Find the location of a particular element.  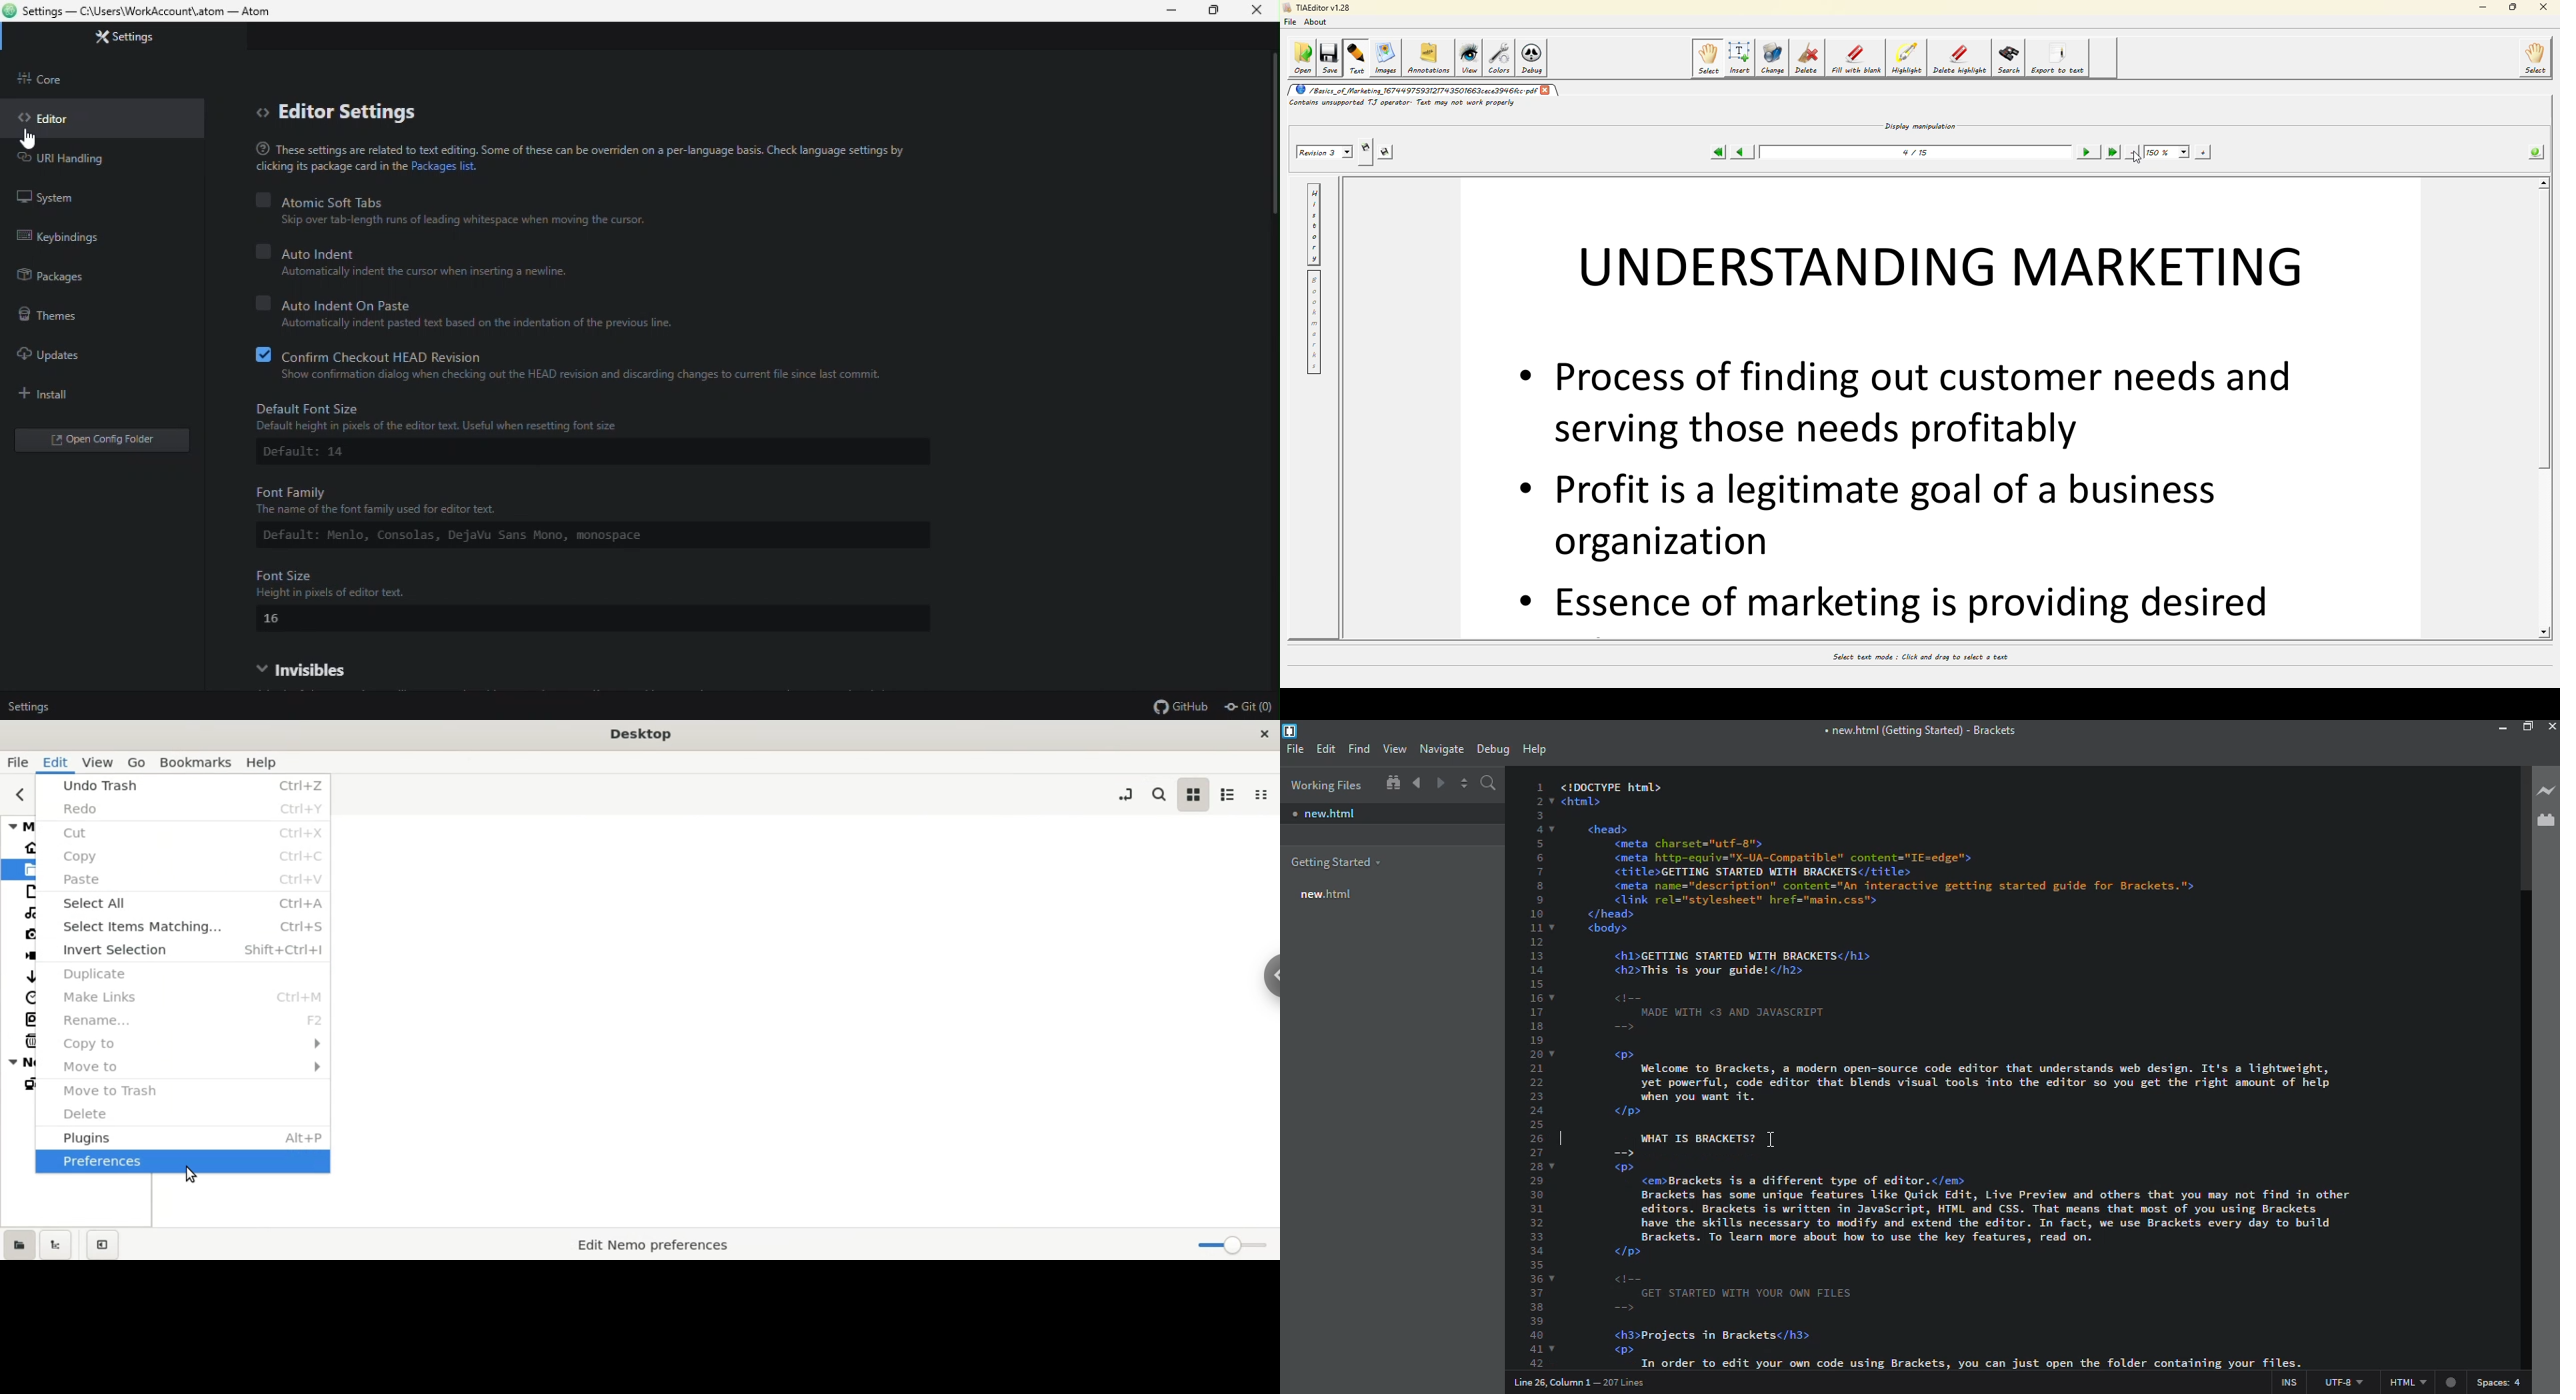

System is located at coordinates (55, 197).